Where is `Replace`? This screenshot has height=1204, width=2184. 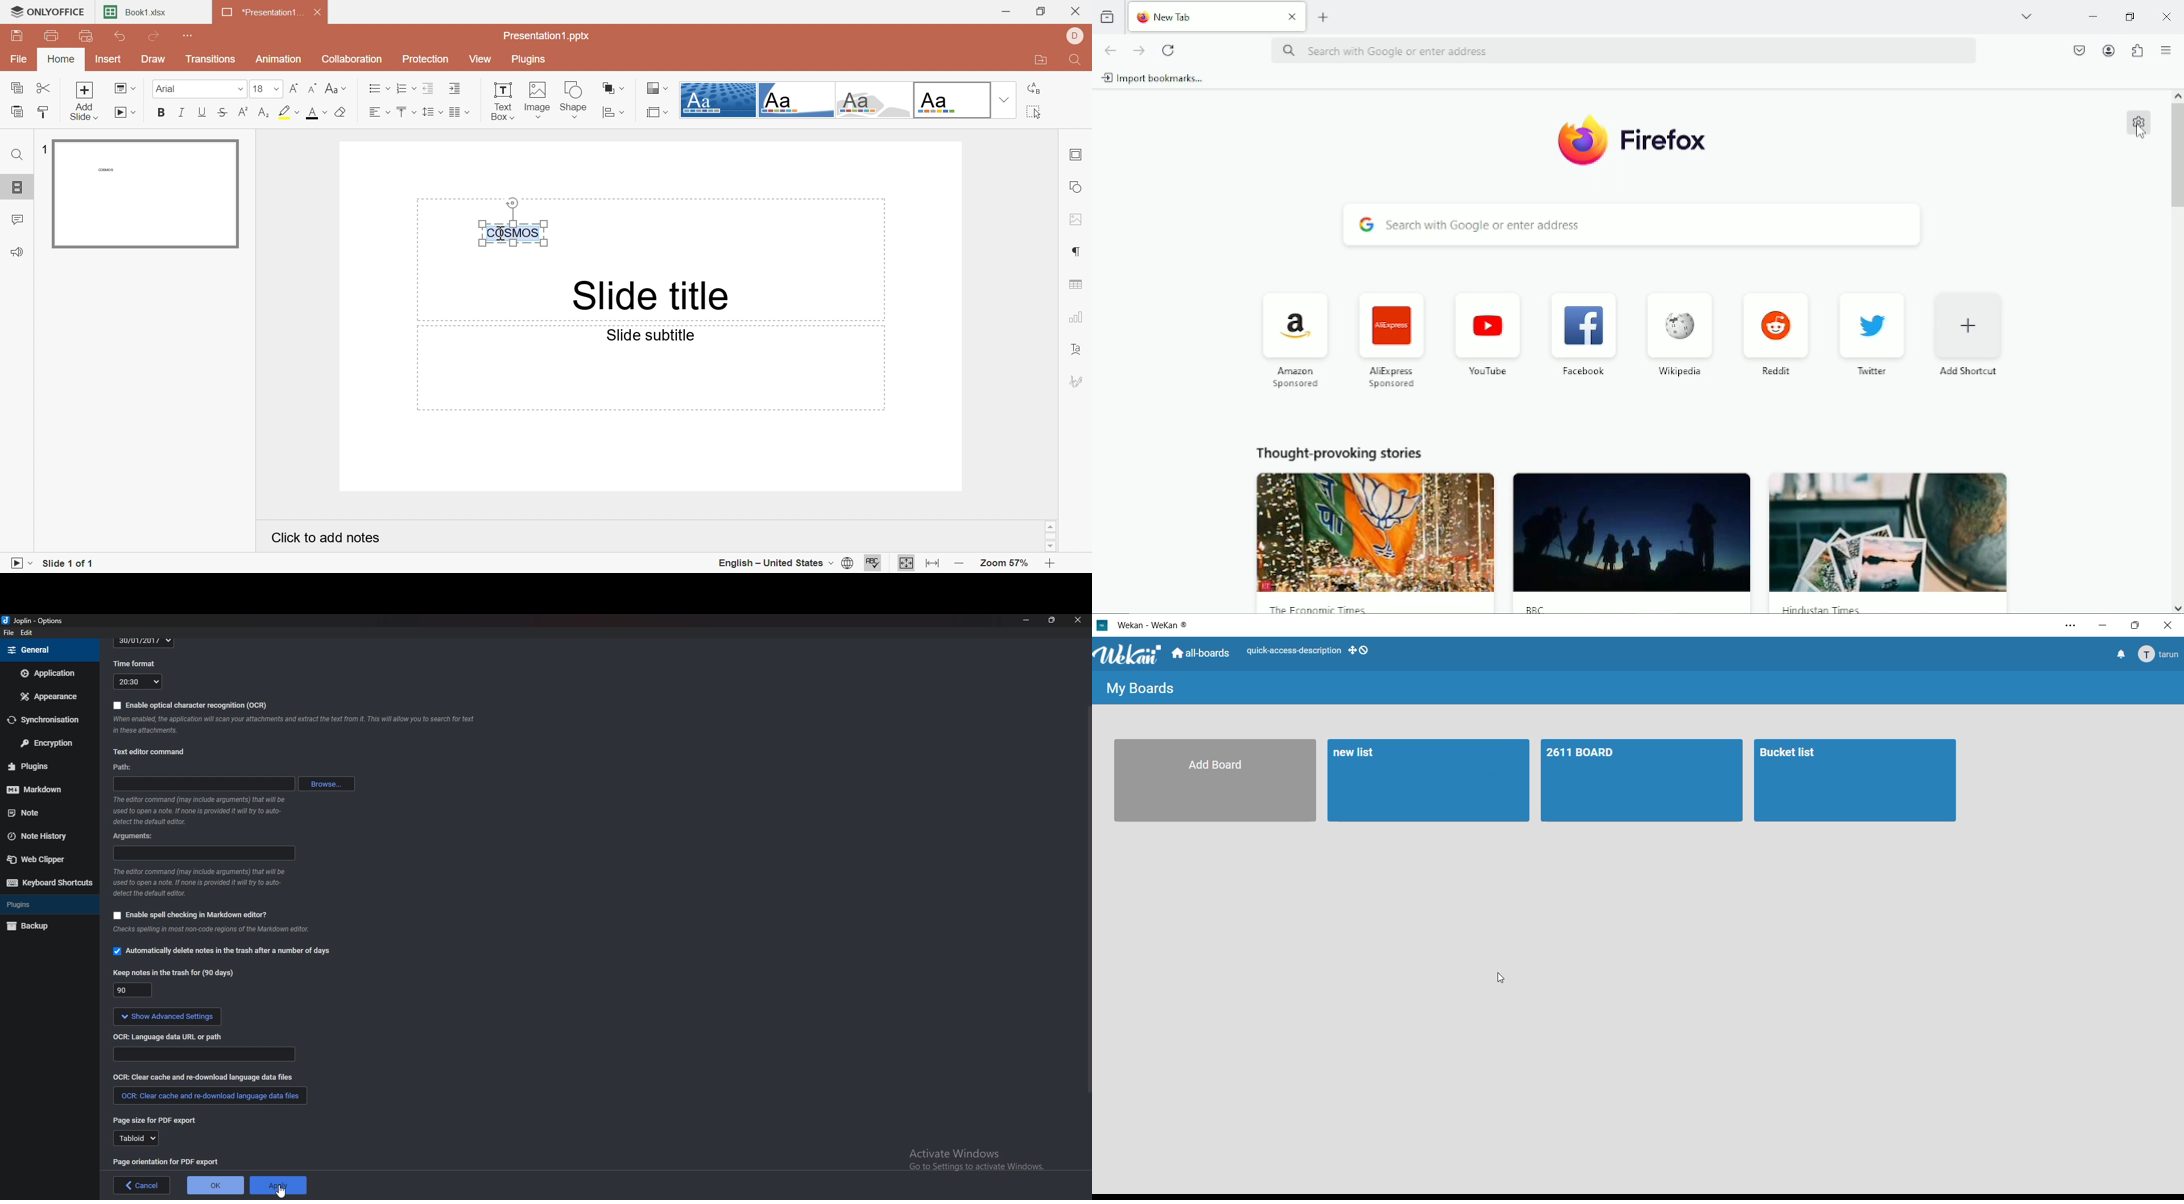 Replace is located at coordinates (1033, 90).